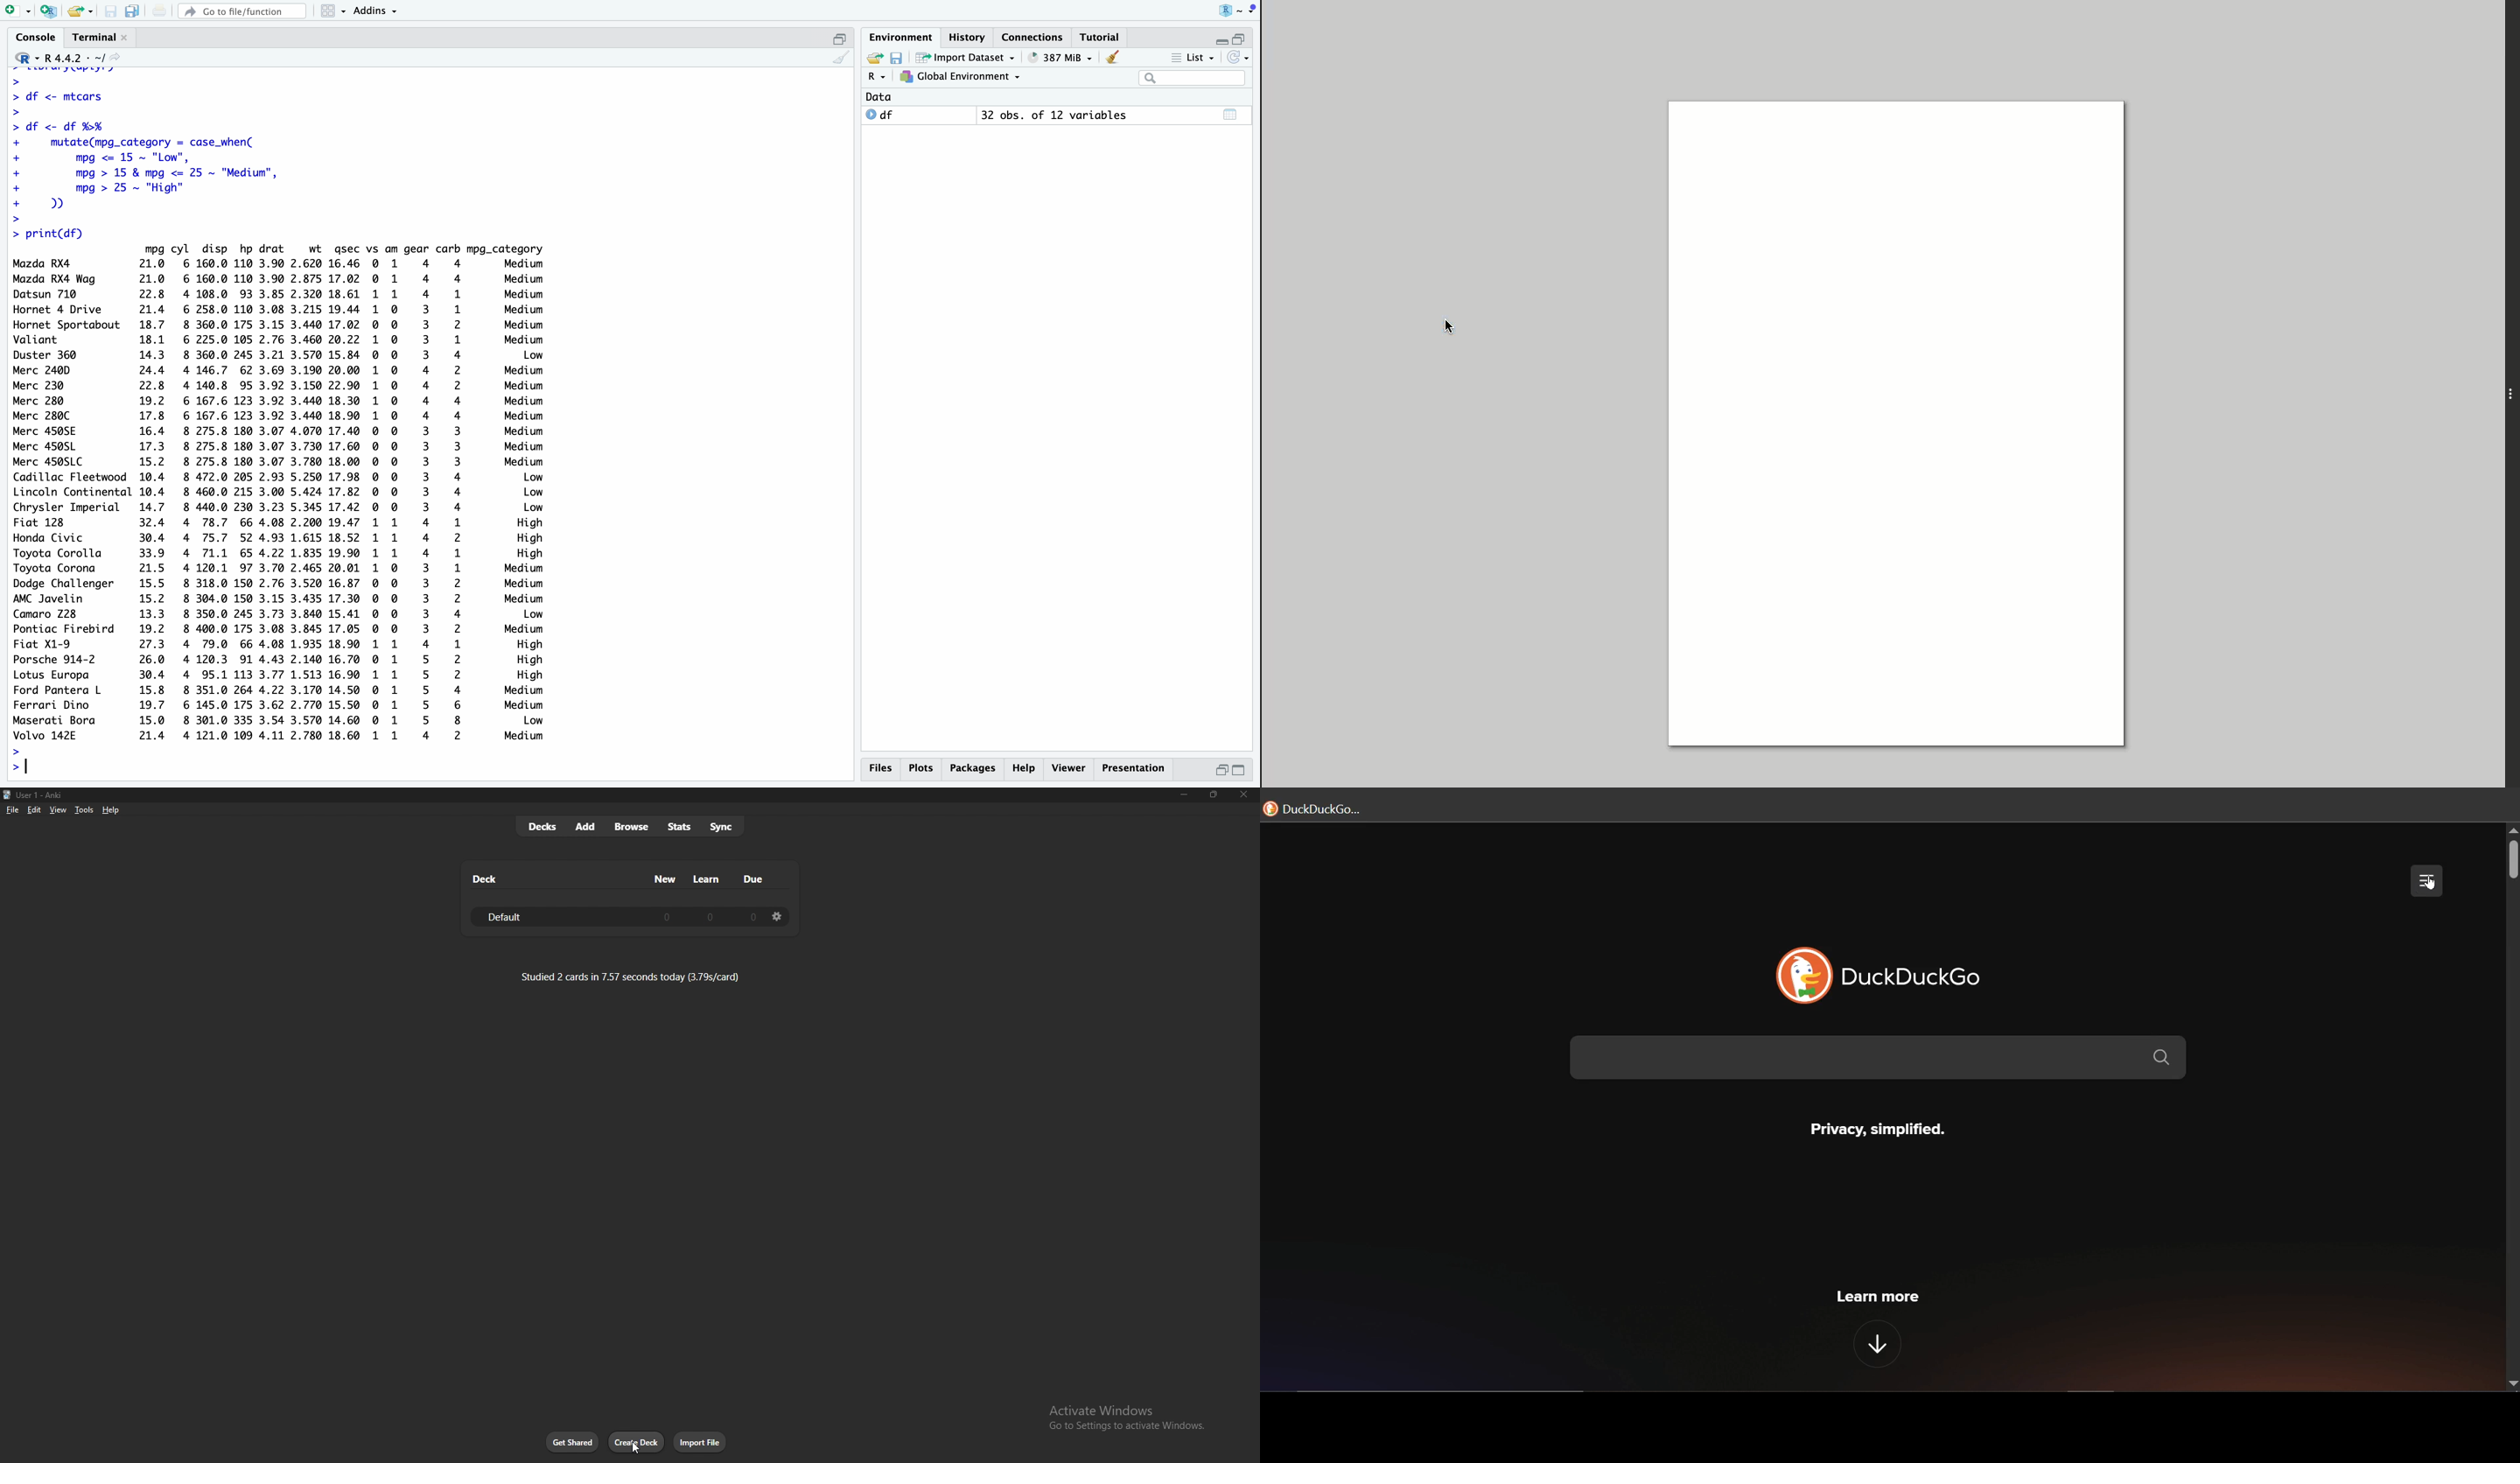  Describe the element at coordinates (879, 96) in the screenshot. I see `data` at that location.